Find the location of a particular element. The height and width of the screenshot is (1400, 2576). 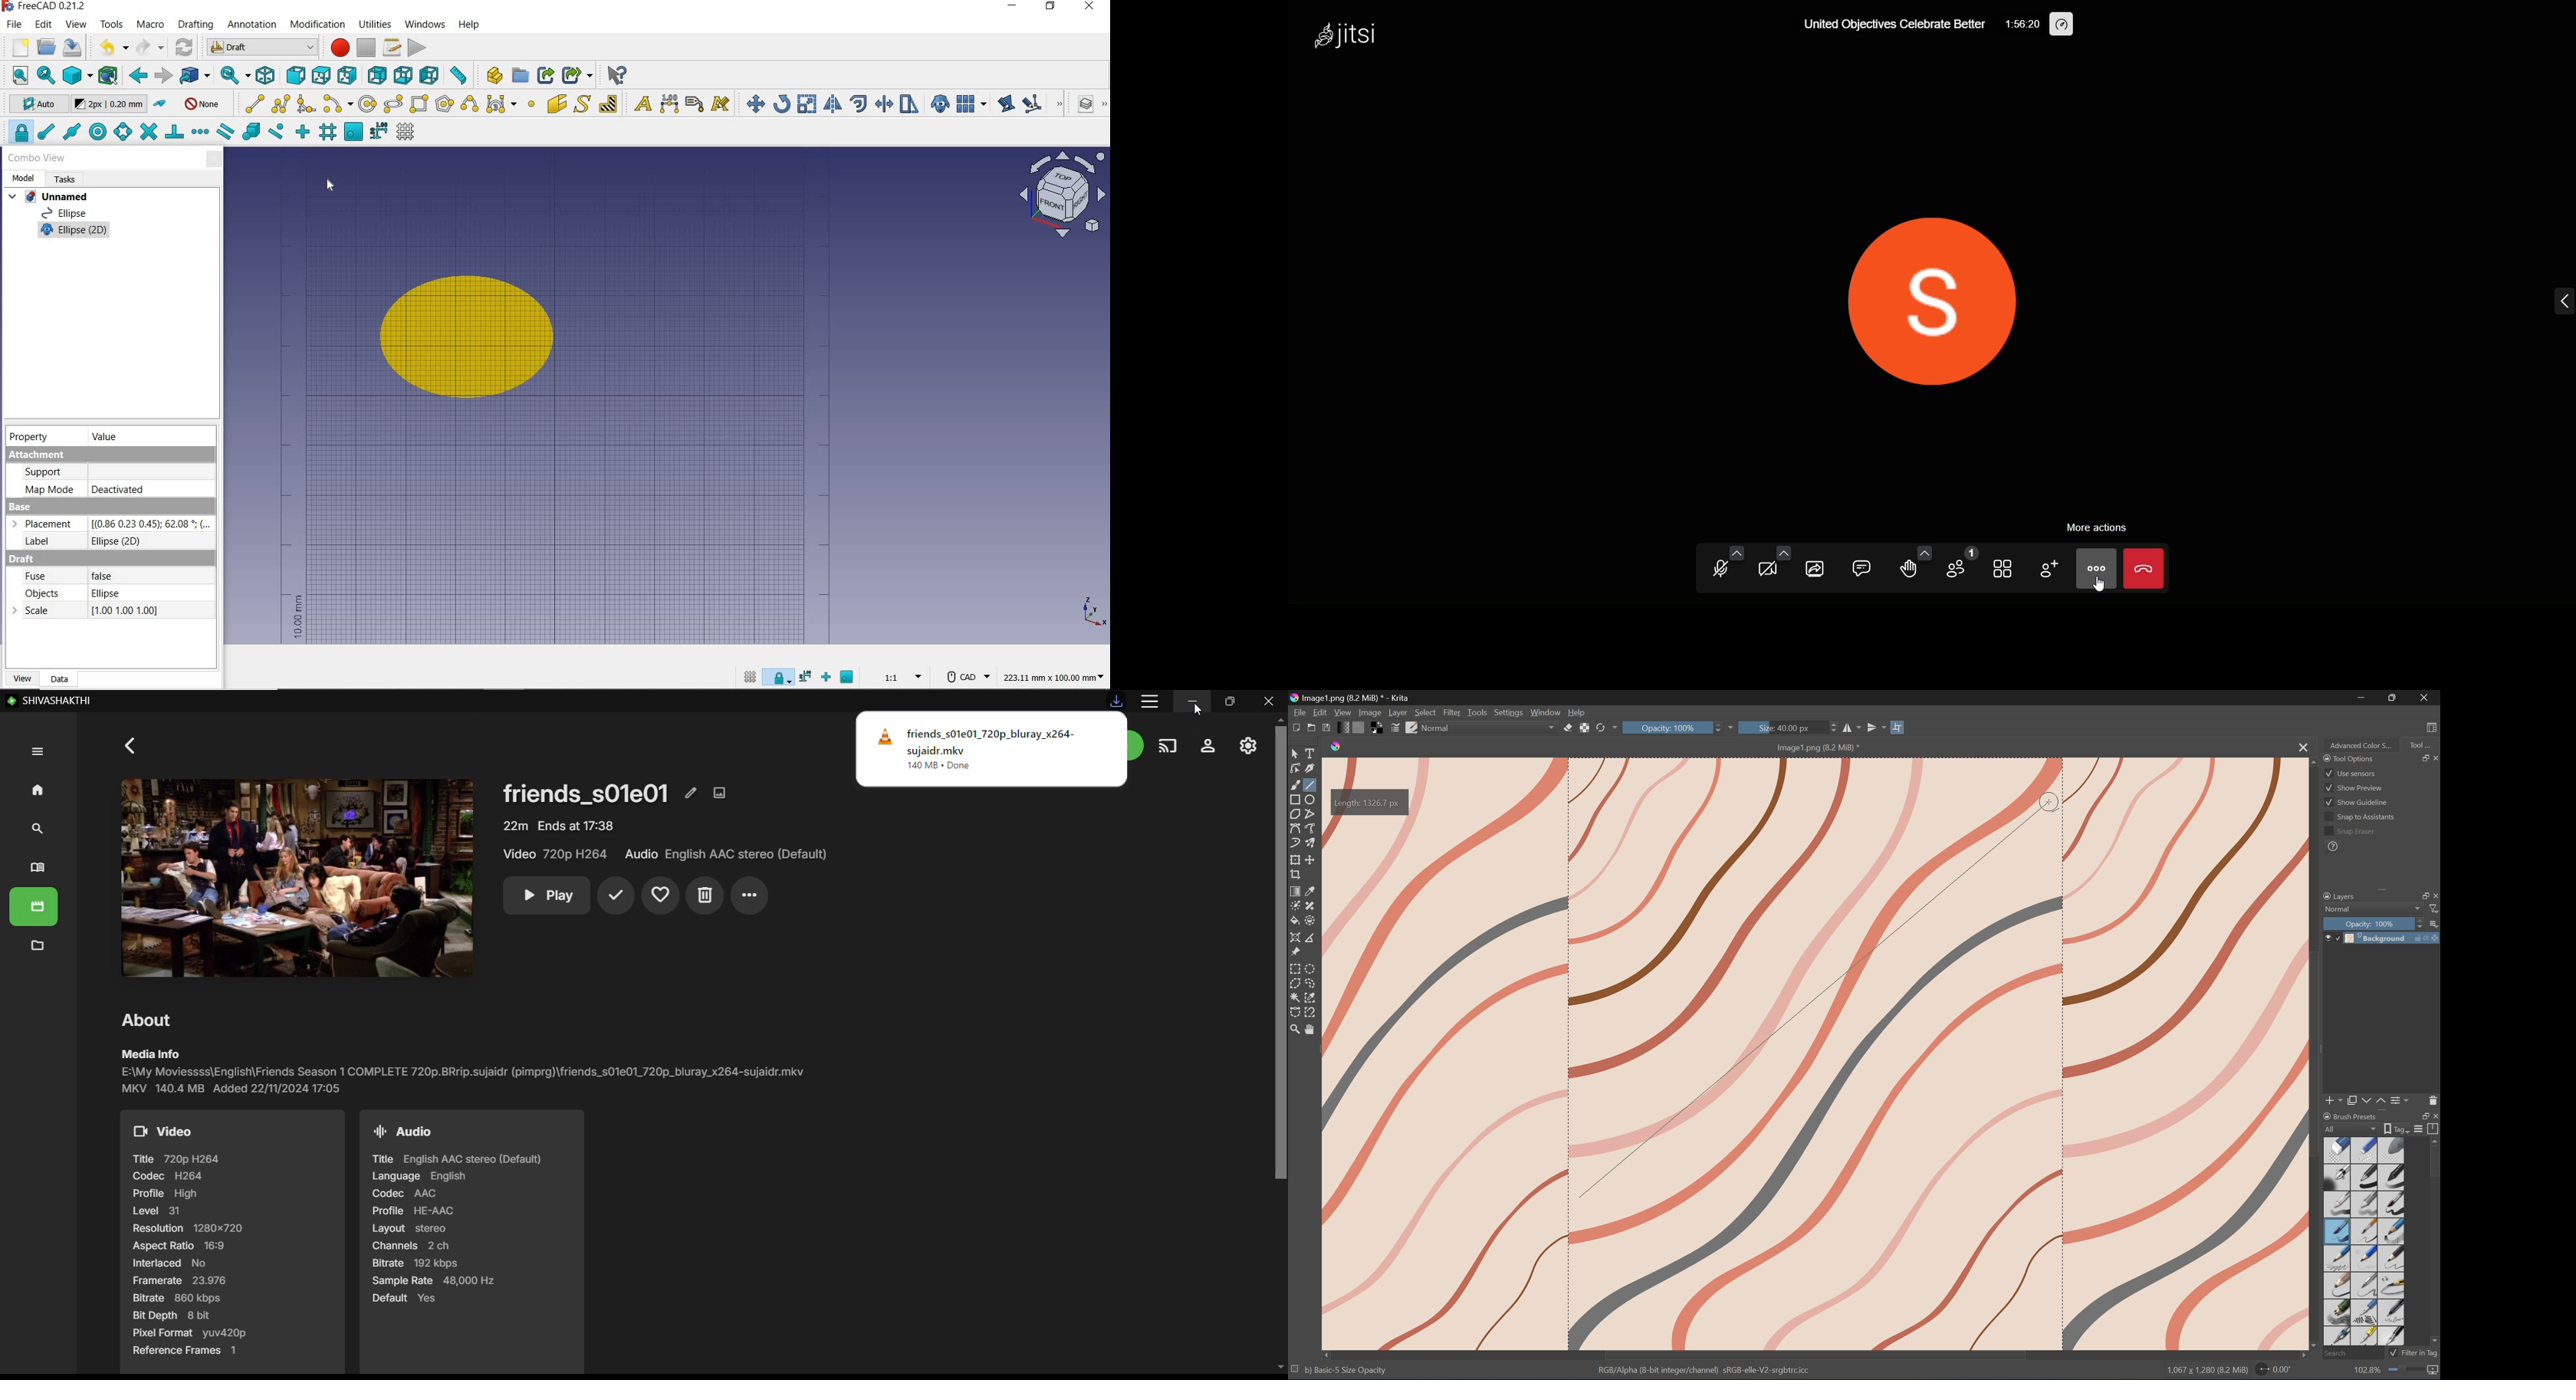

property is located at coordinates (32, 438).